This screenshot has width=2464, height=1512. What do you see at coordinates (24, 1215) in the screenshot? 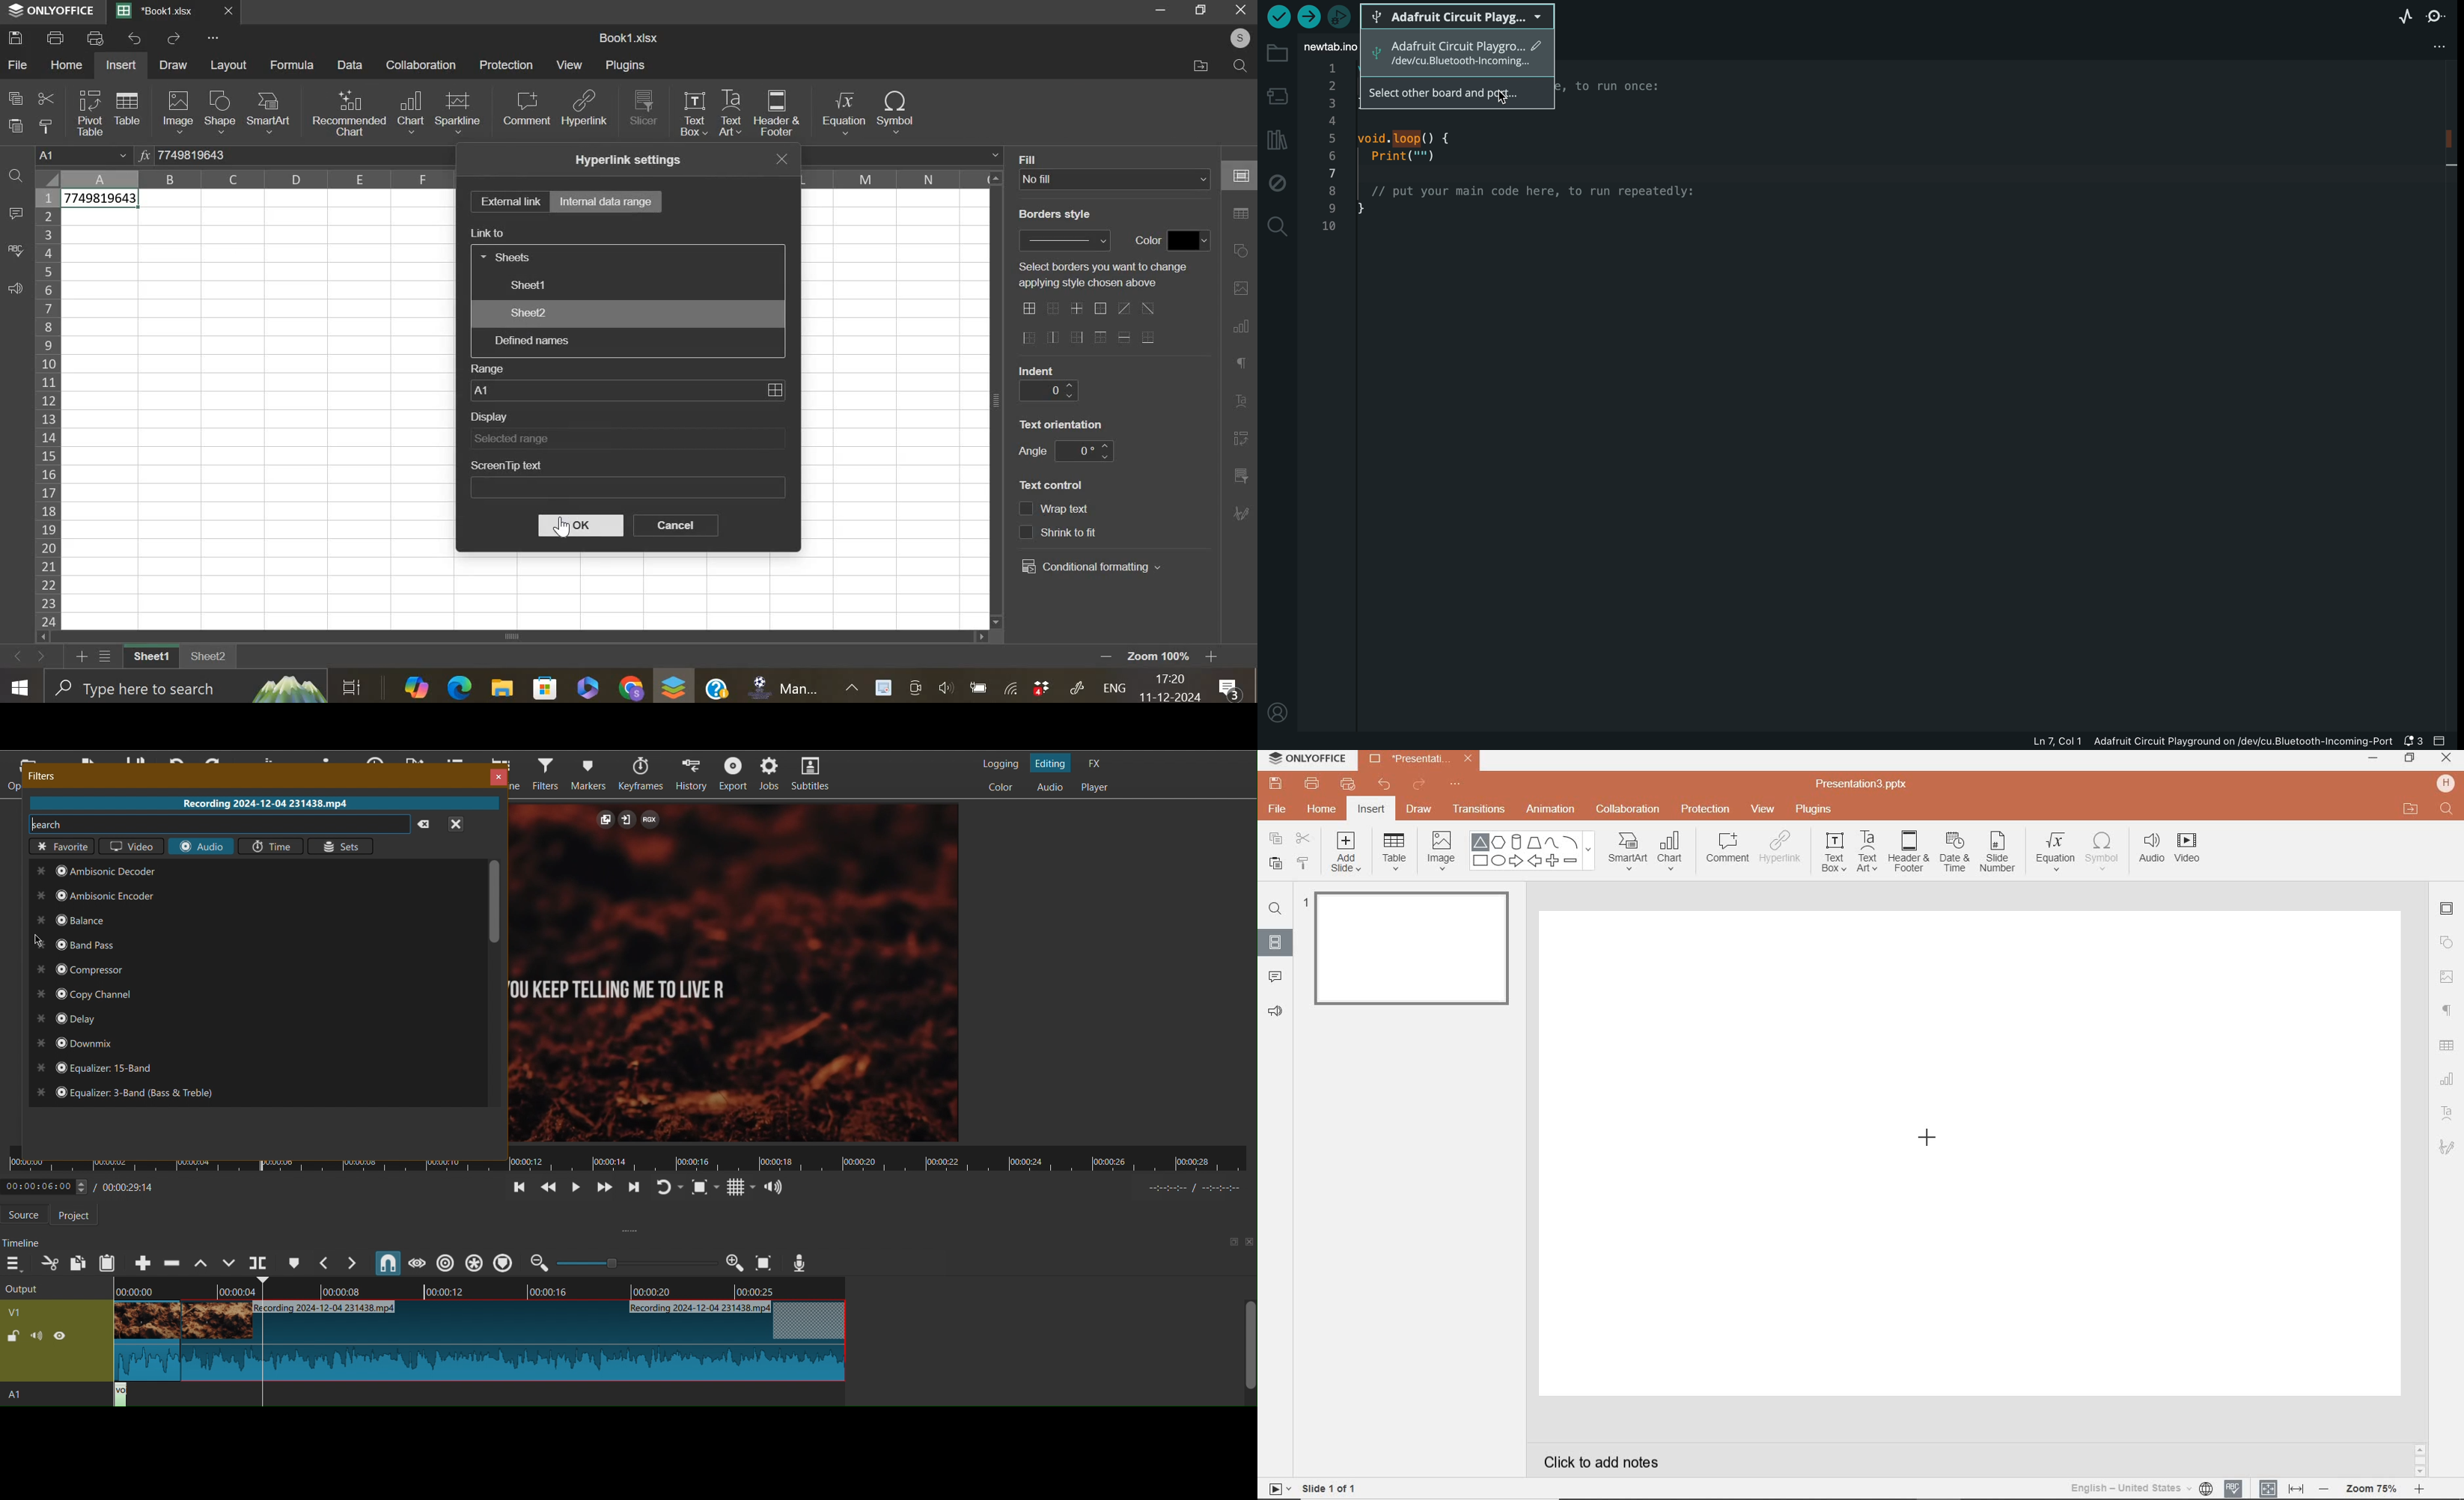
I see `Source` at bounding box center [24, 1215].